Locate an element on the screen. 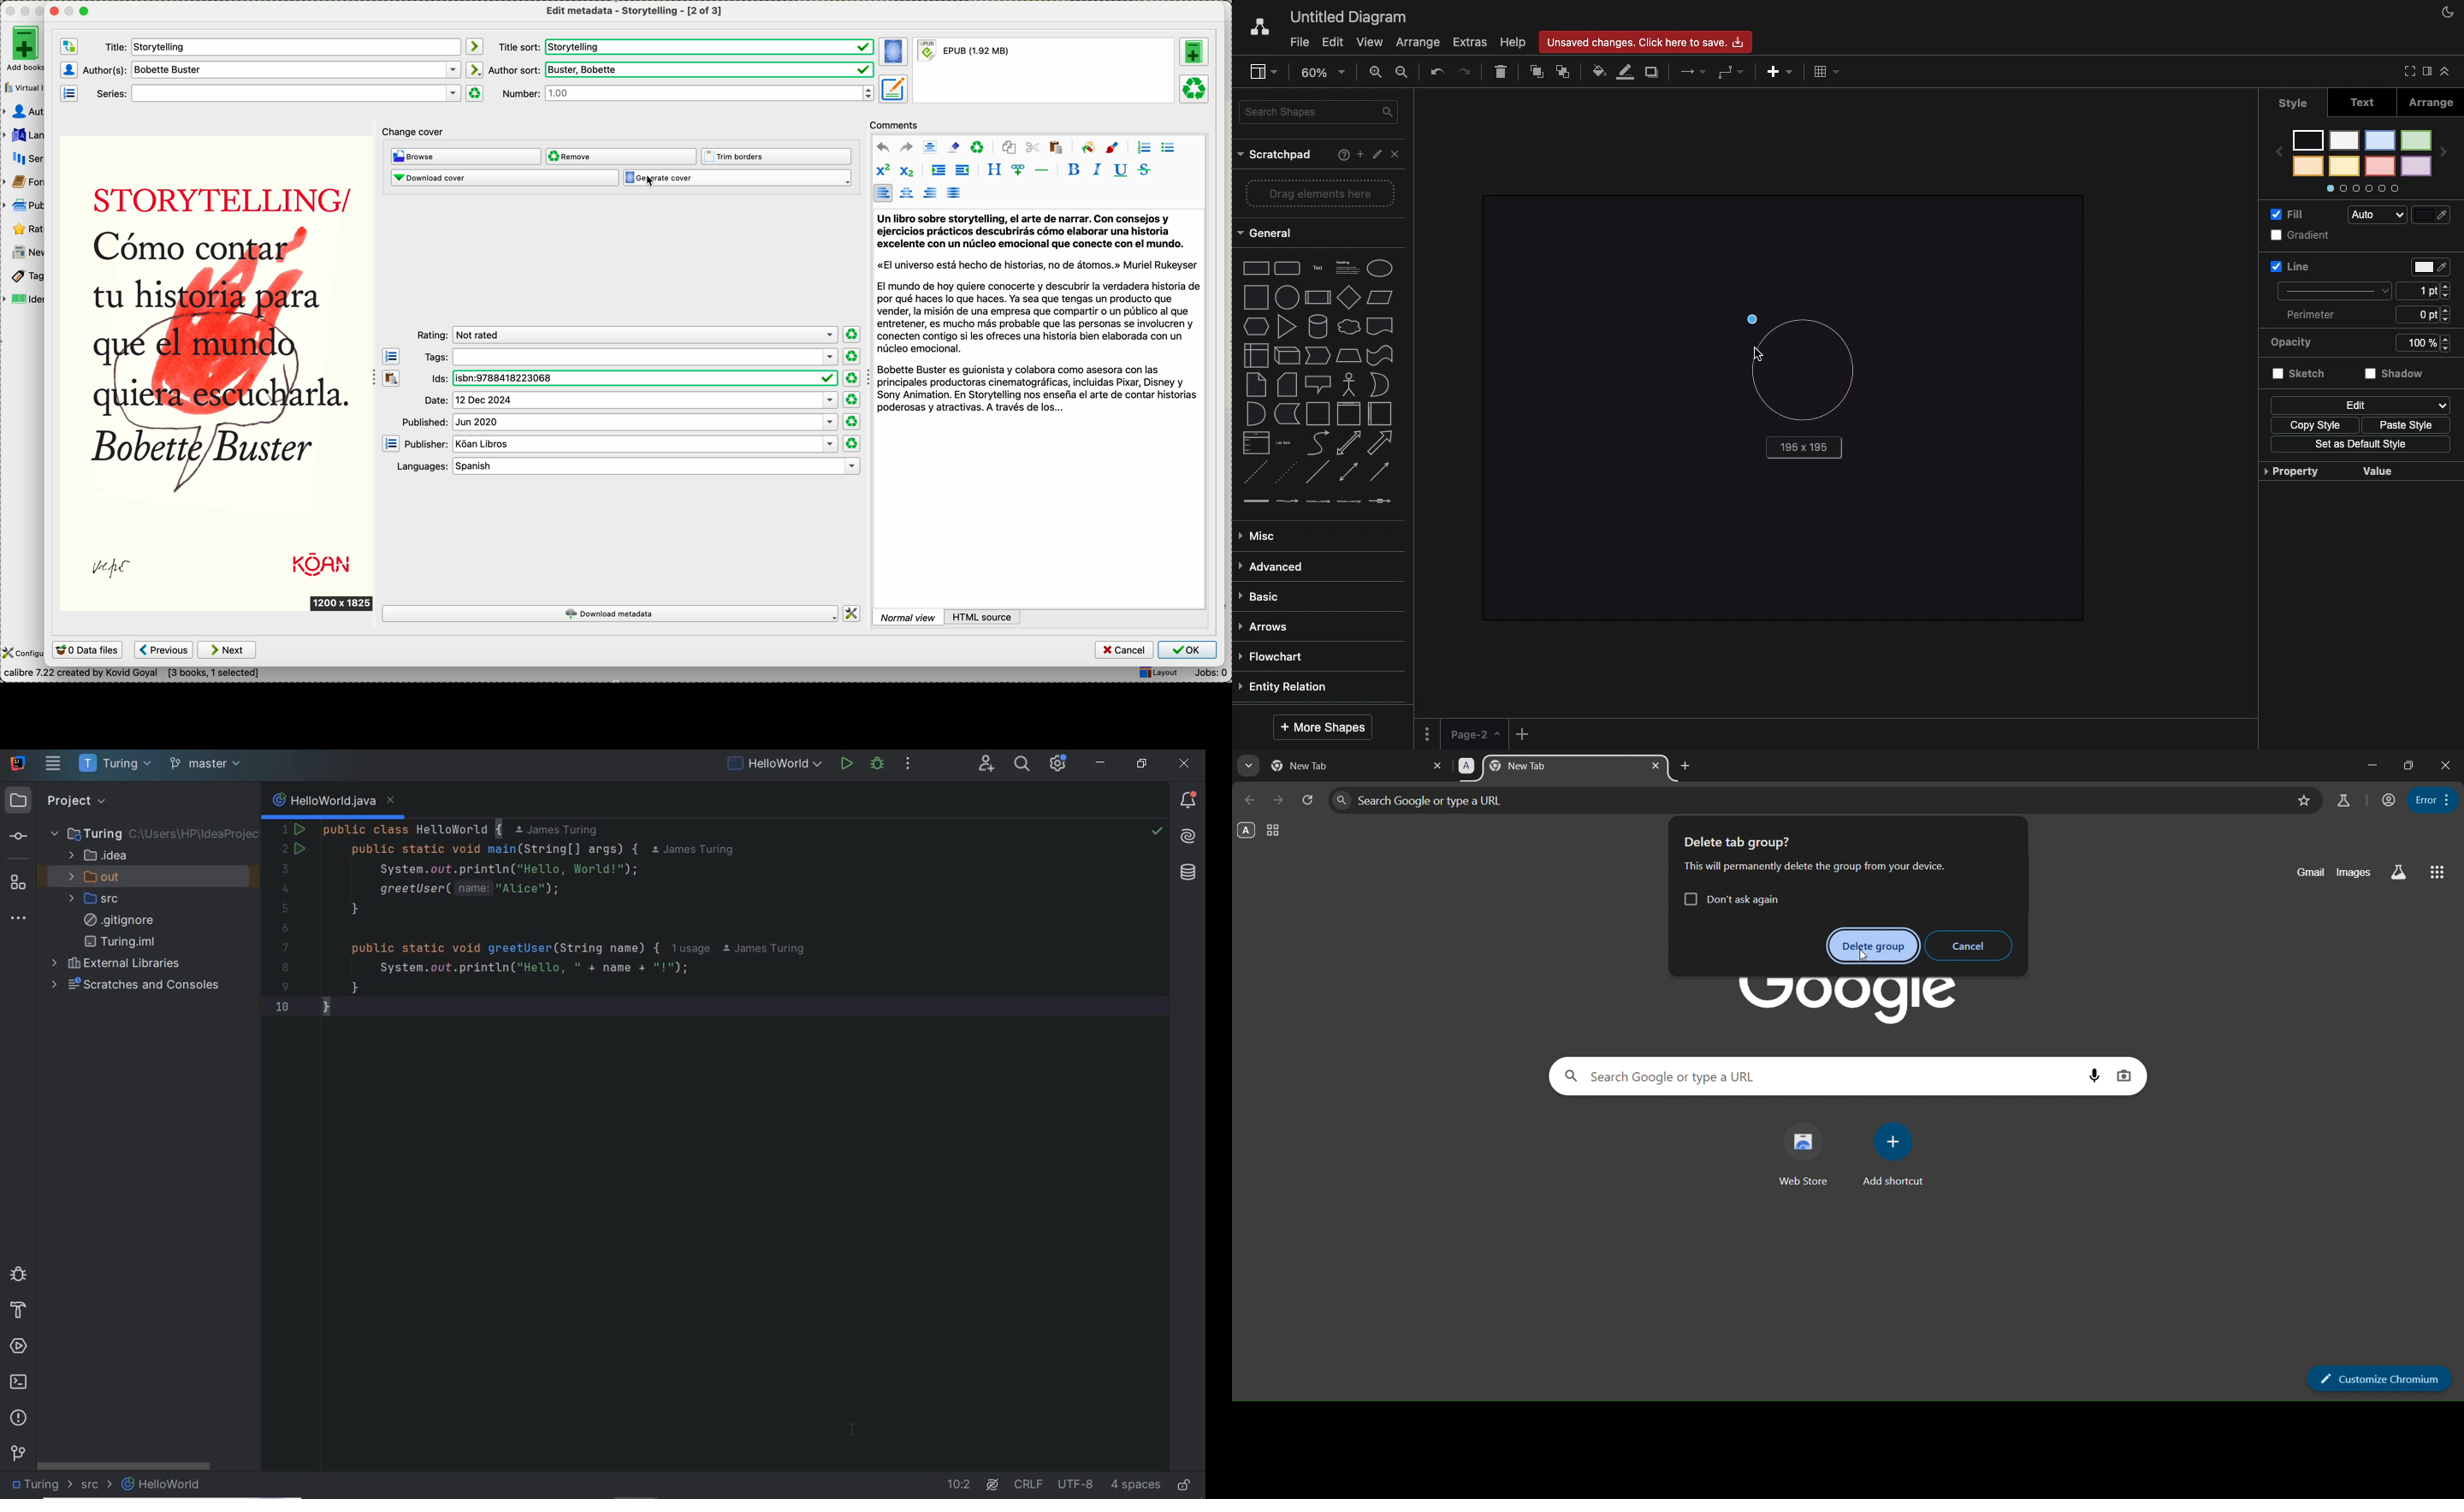  maximize is located at coordinates (85, 12).